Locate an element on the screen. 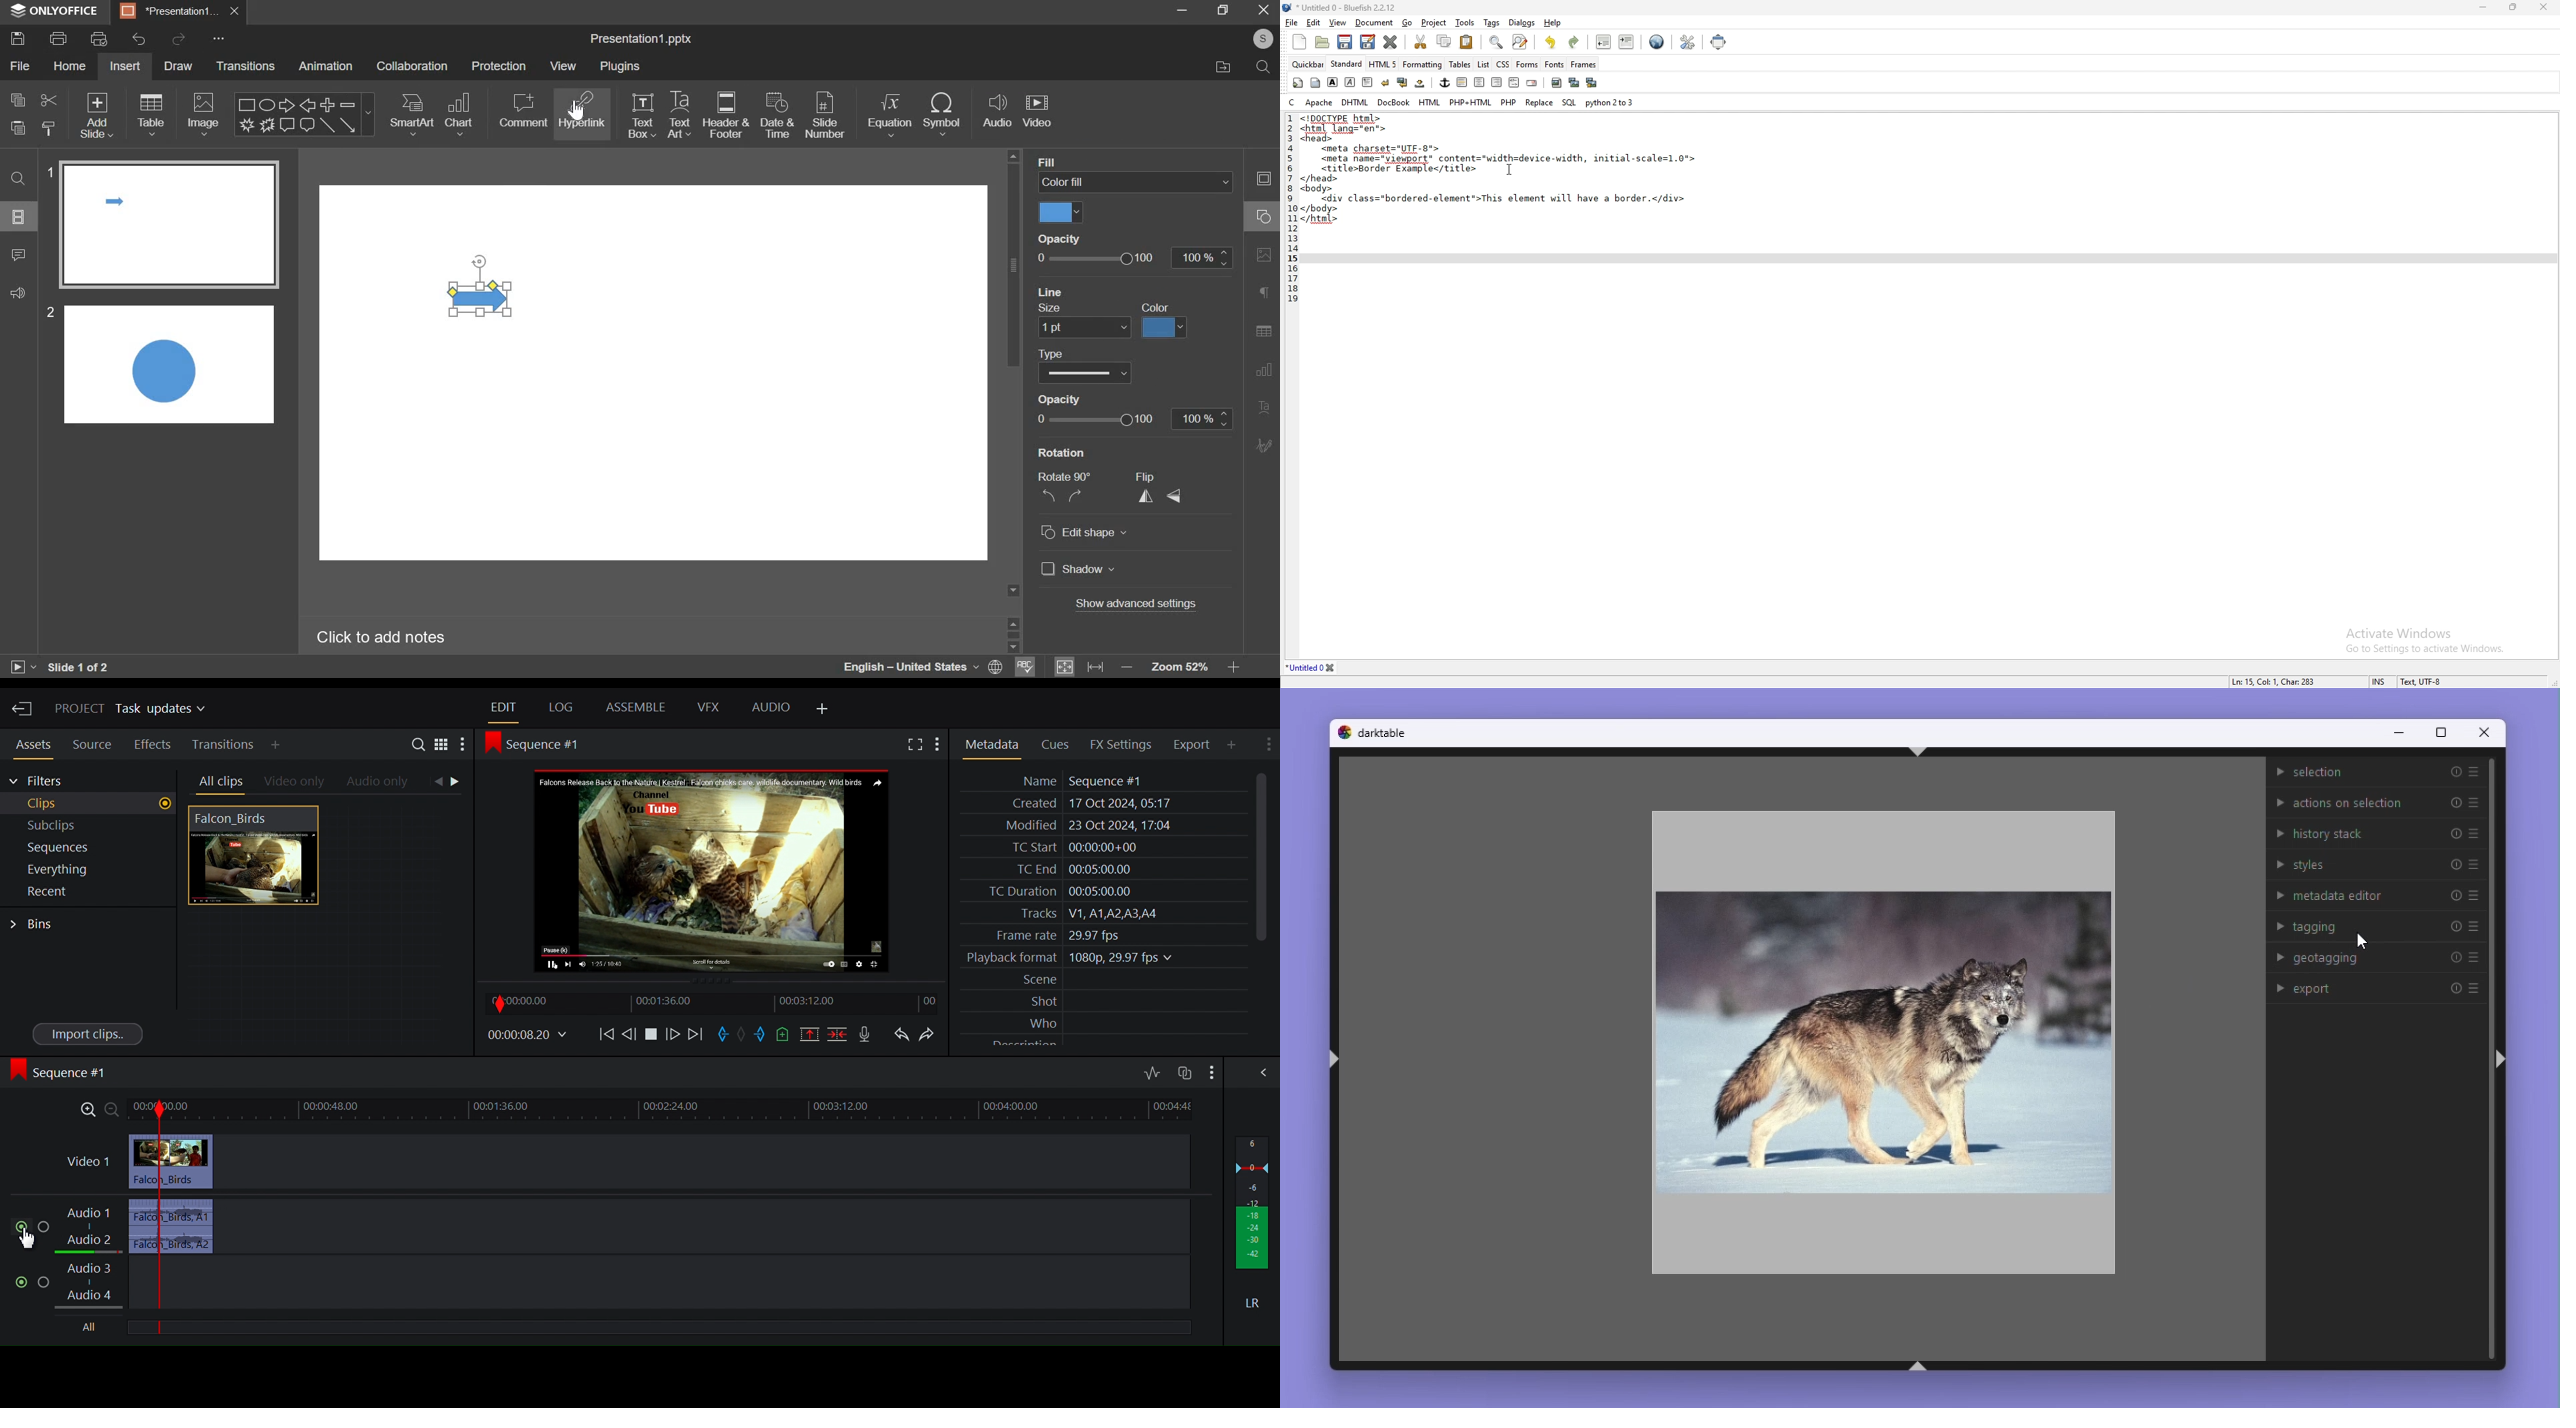 This screenshot has width=2576, height=1428. FX Settings is located at coordinates (1125, 744).